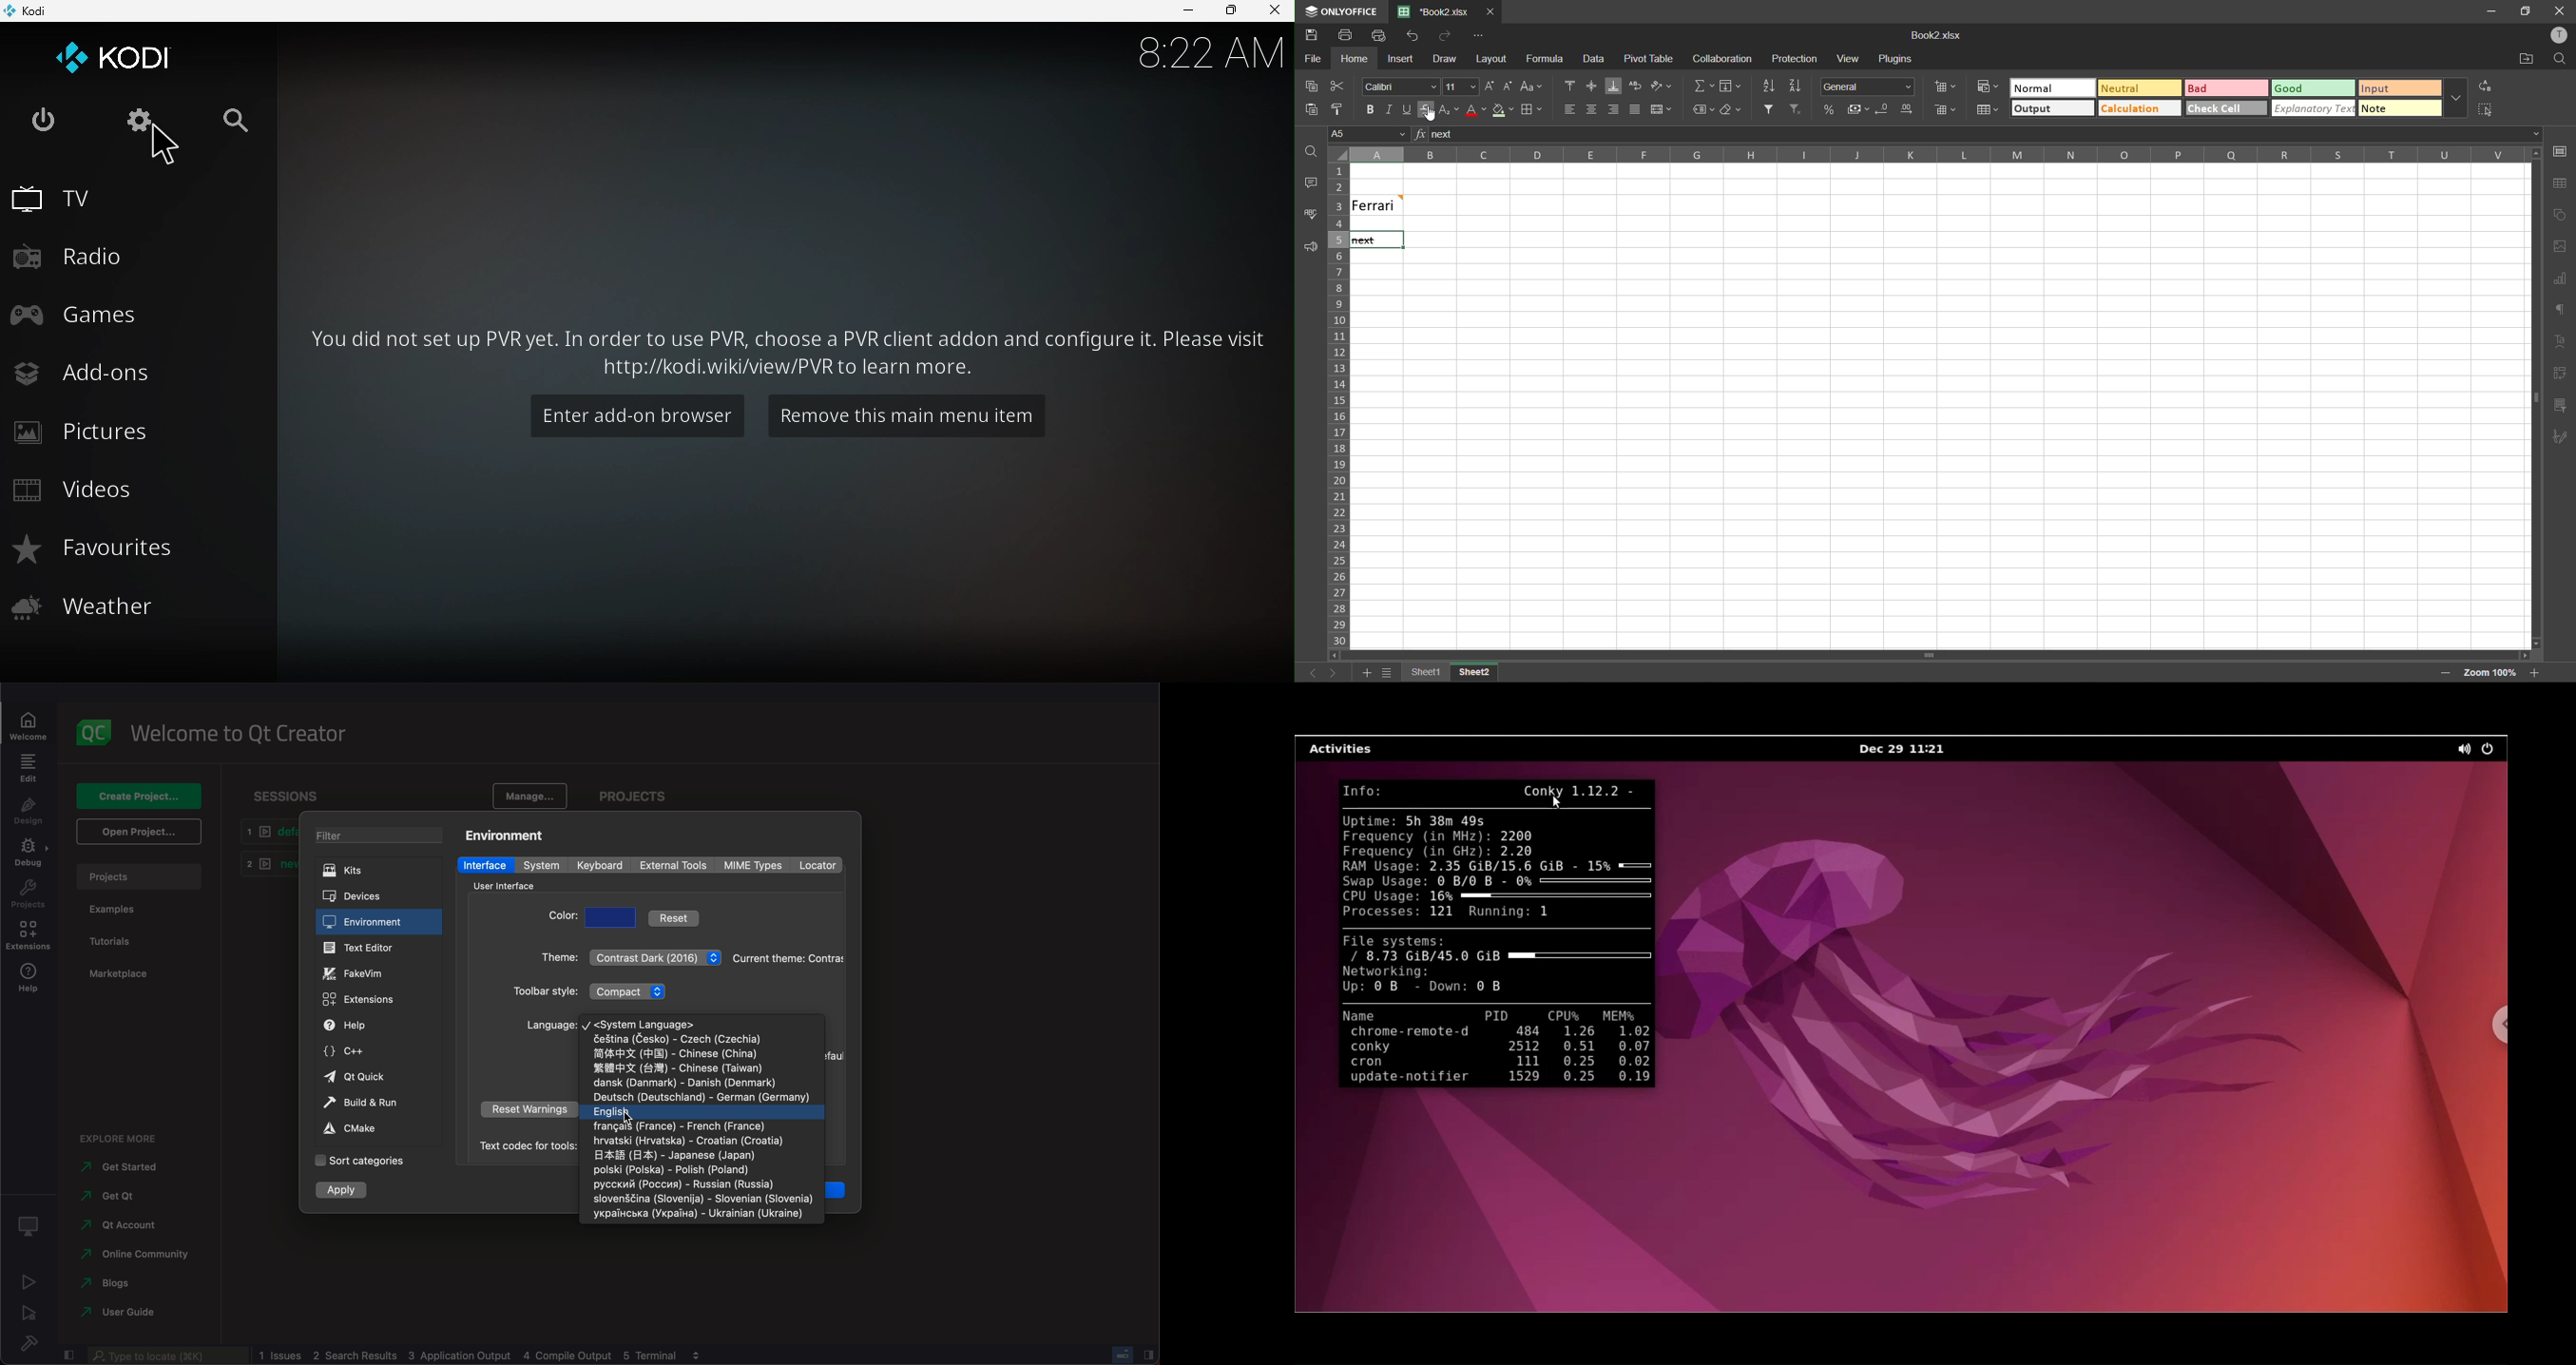  Describe the element at coordinates (1592, 110) in the screenshot. I see `align middle` at that location.